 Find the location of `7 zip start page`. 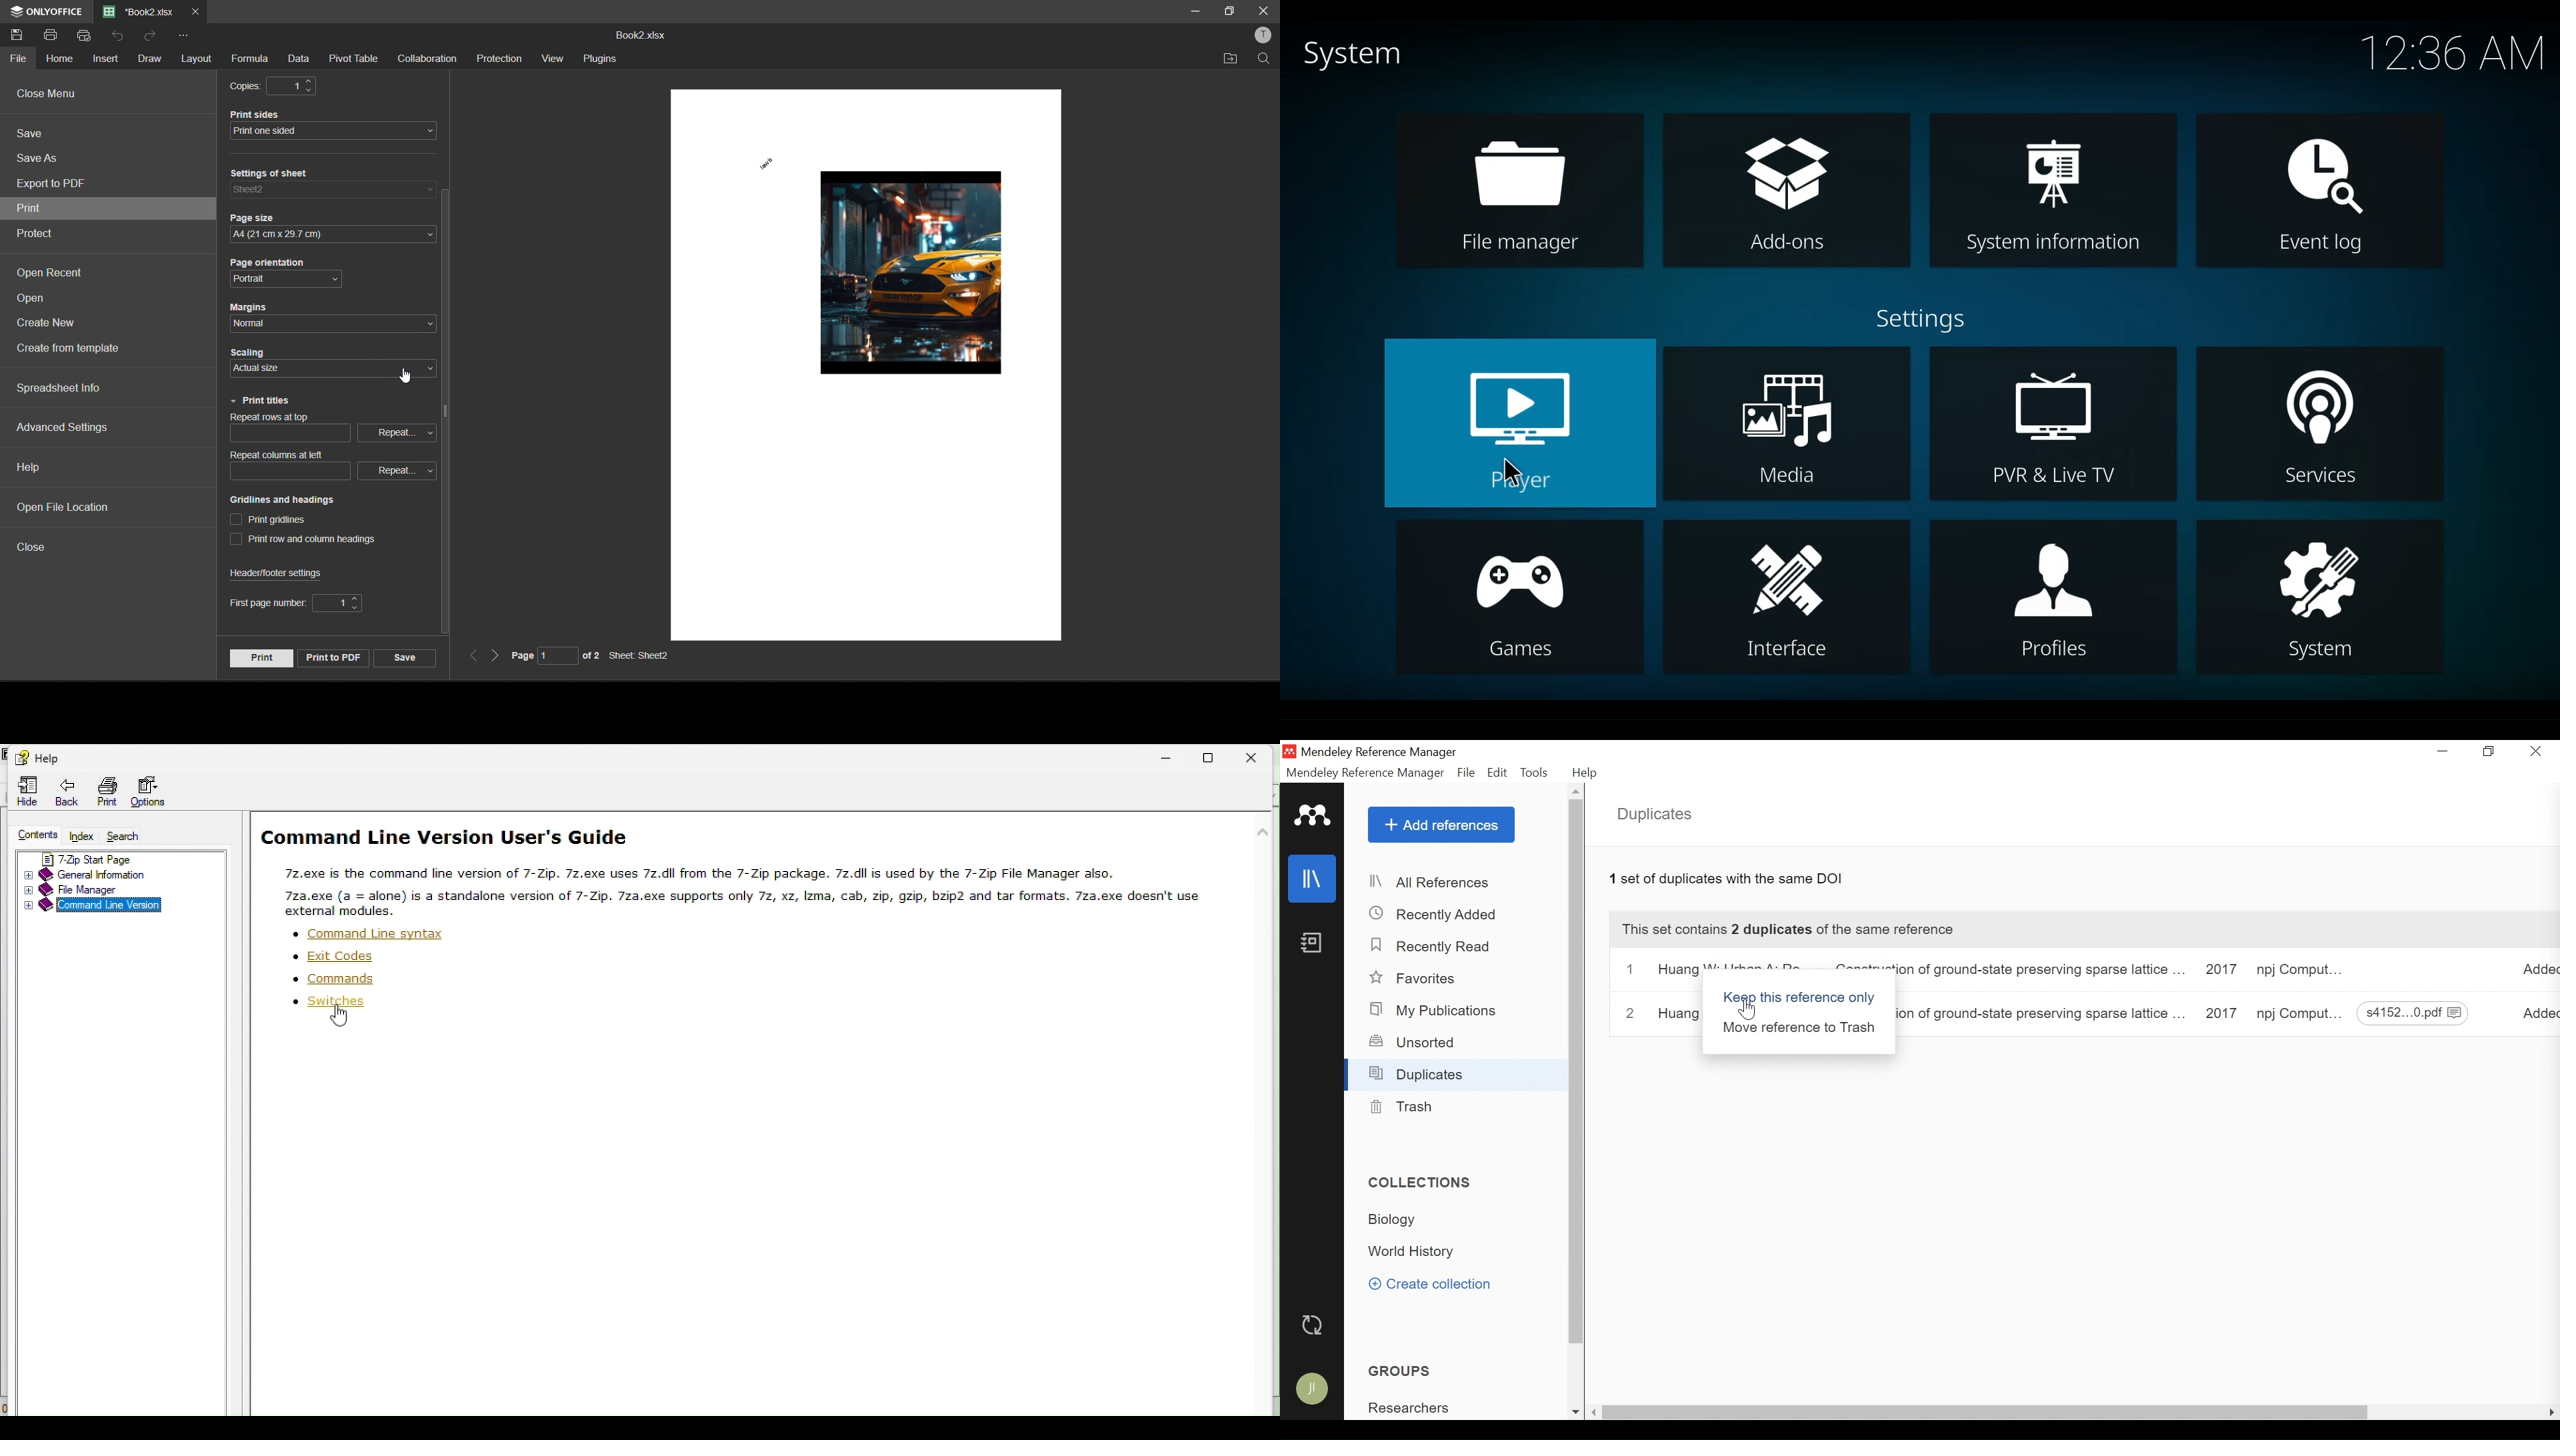

7 zip start page is located at coordinates (122, 857).